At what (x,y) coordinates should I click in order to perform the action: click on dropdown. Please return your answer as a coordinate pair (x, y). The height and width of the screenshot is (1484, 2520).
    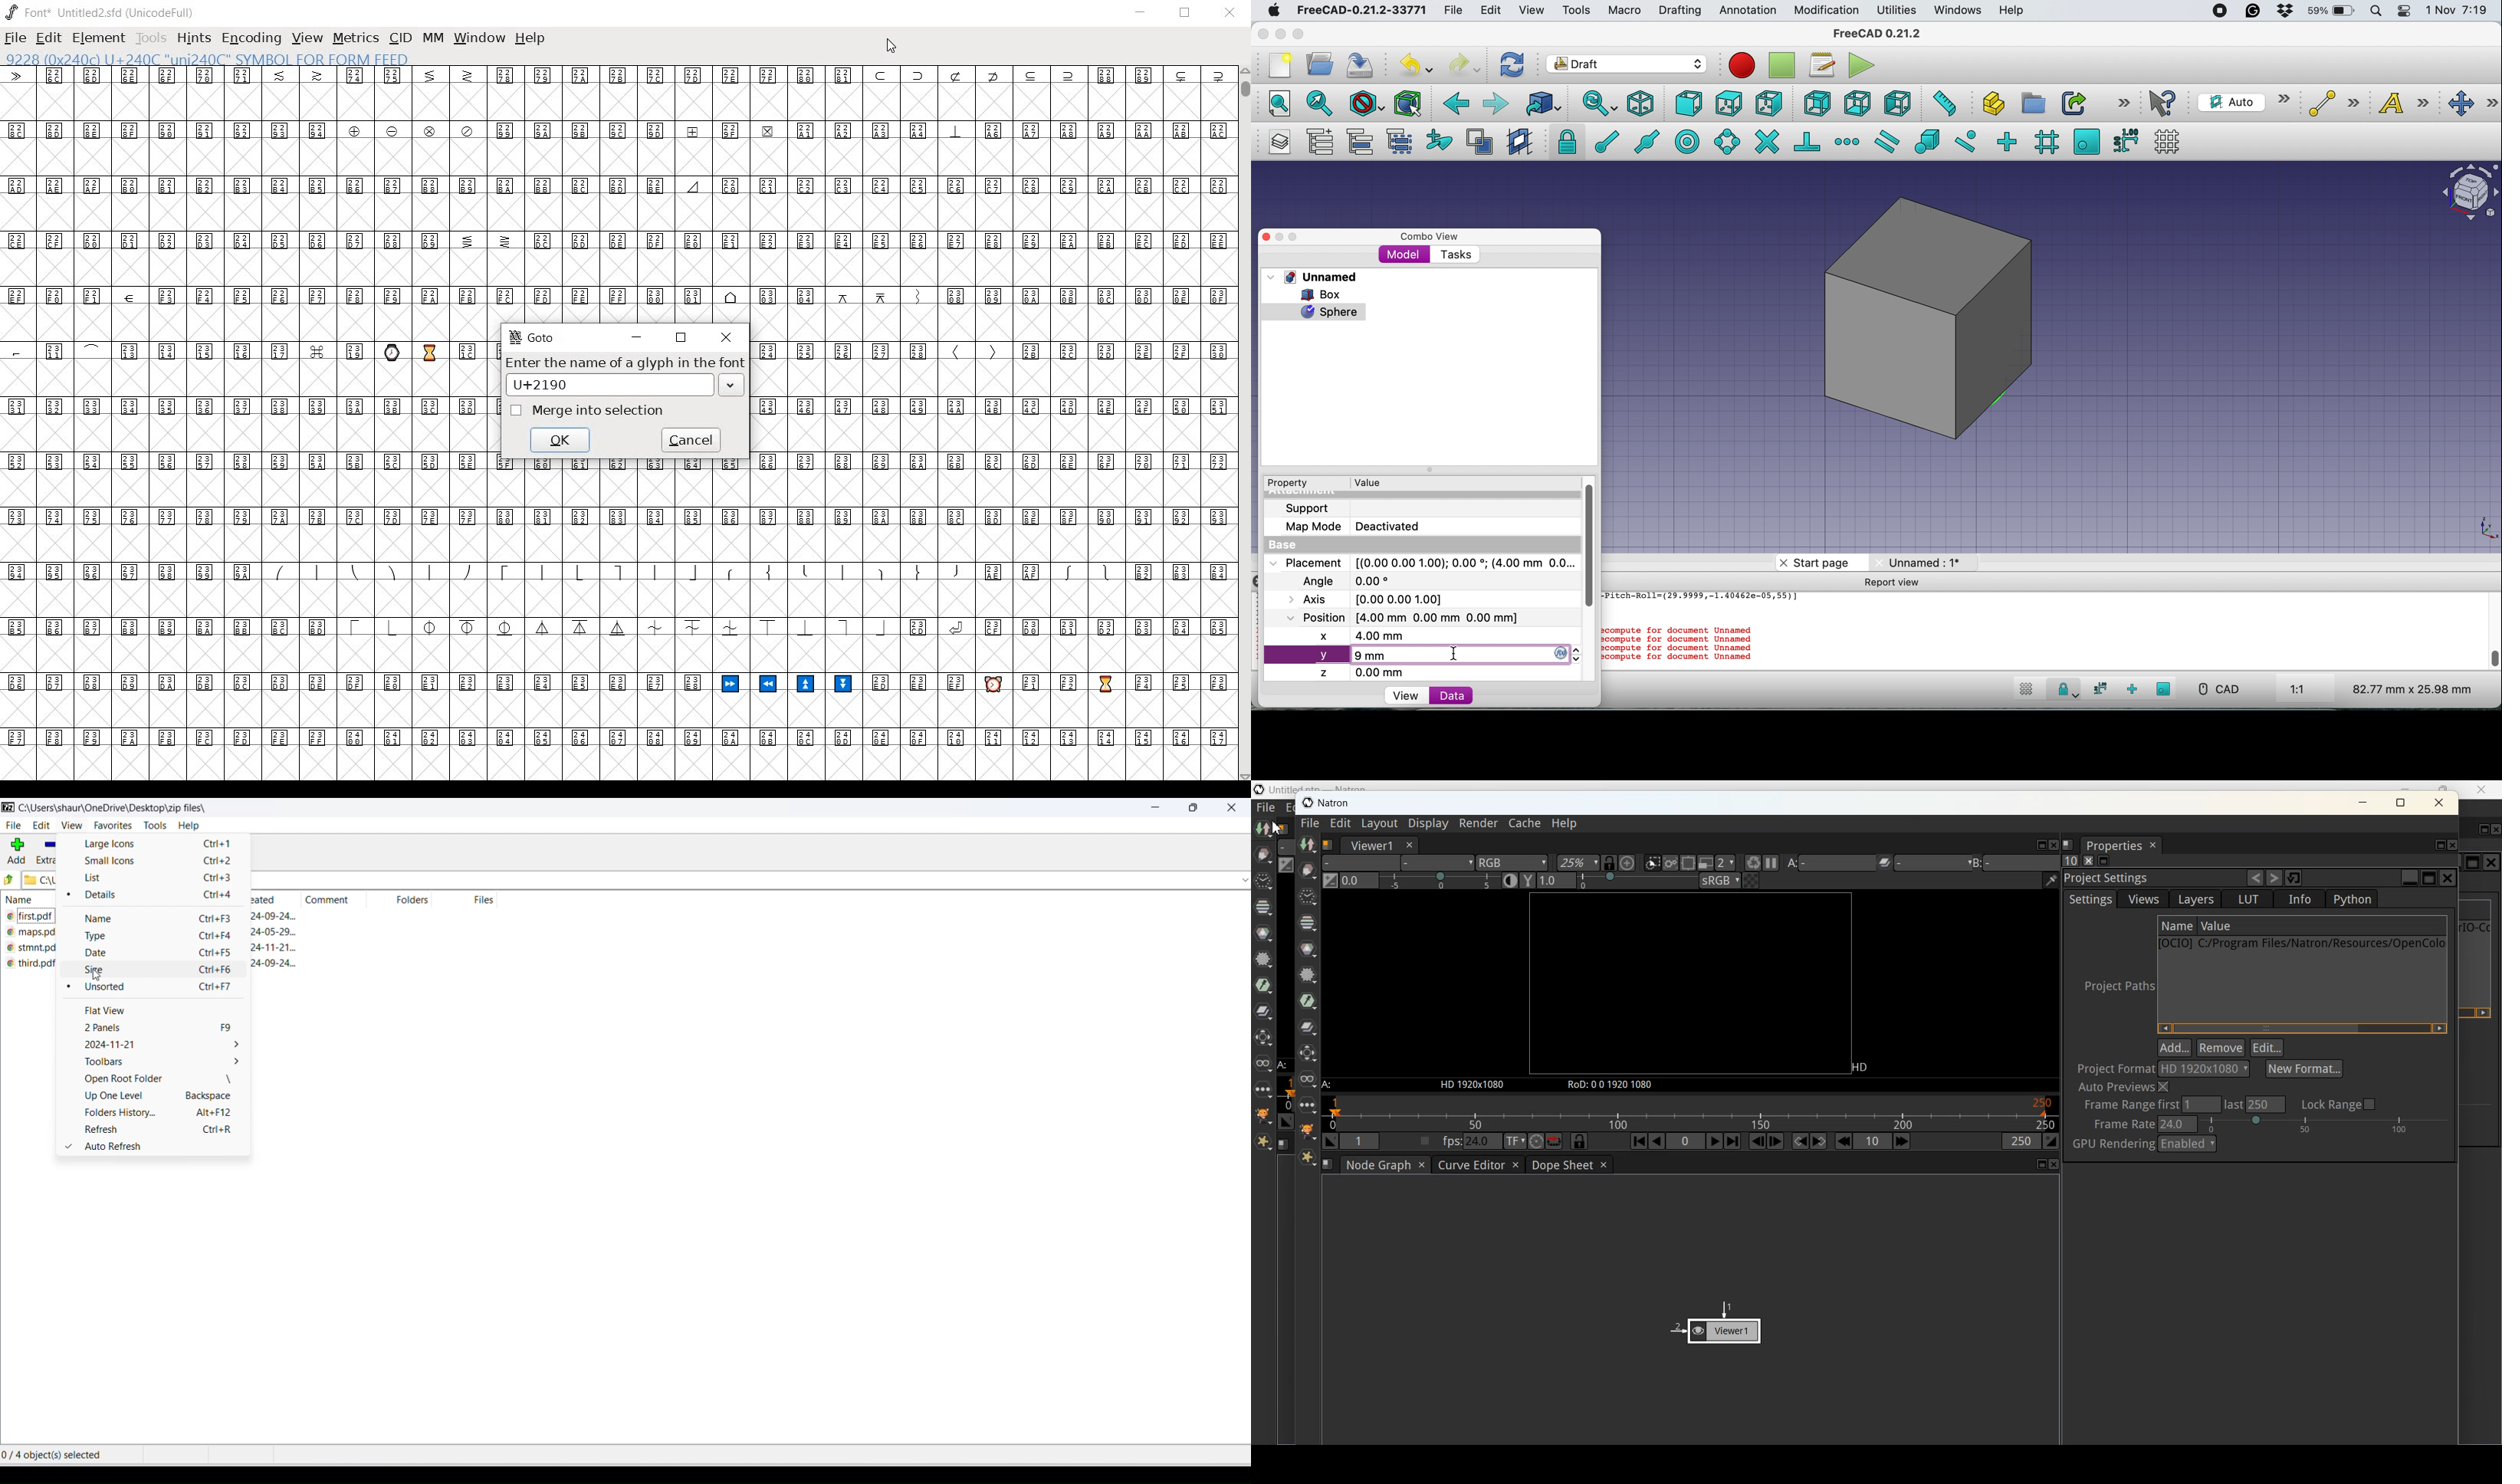
    Looking at the image, I should click on (1243, 881).